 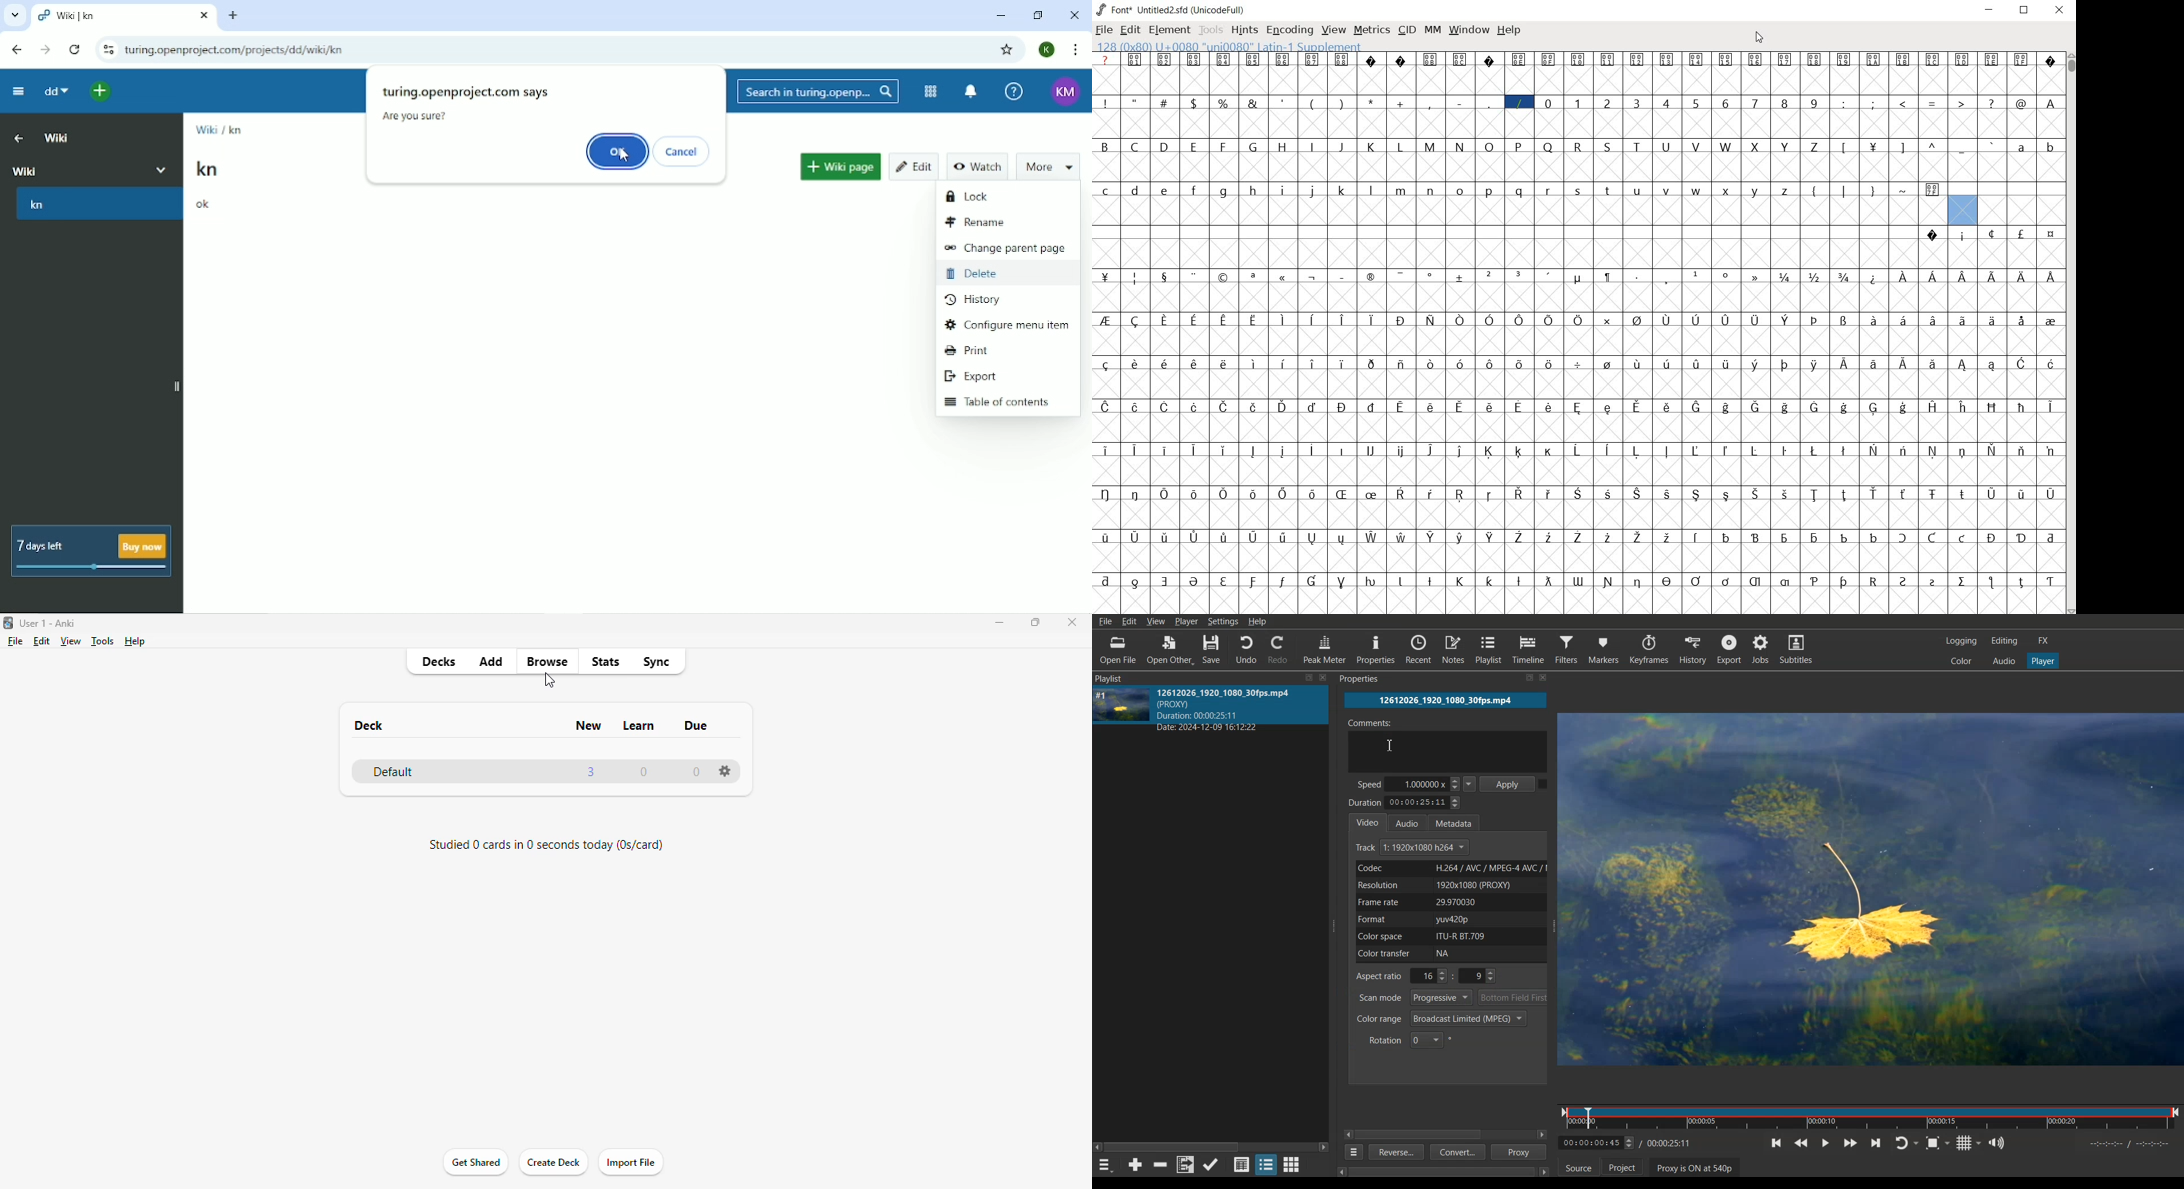 I want to click on glyph, so click(x=1283, y=537).